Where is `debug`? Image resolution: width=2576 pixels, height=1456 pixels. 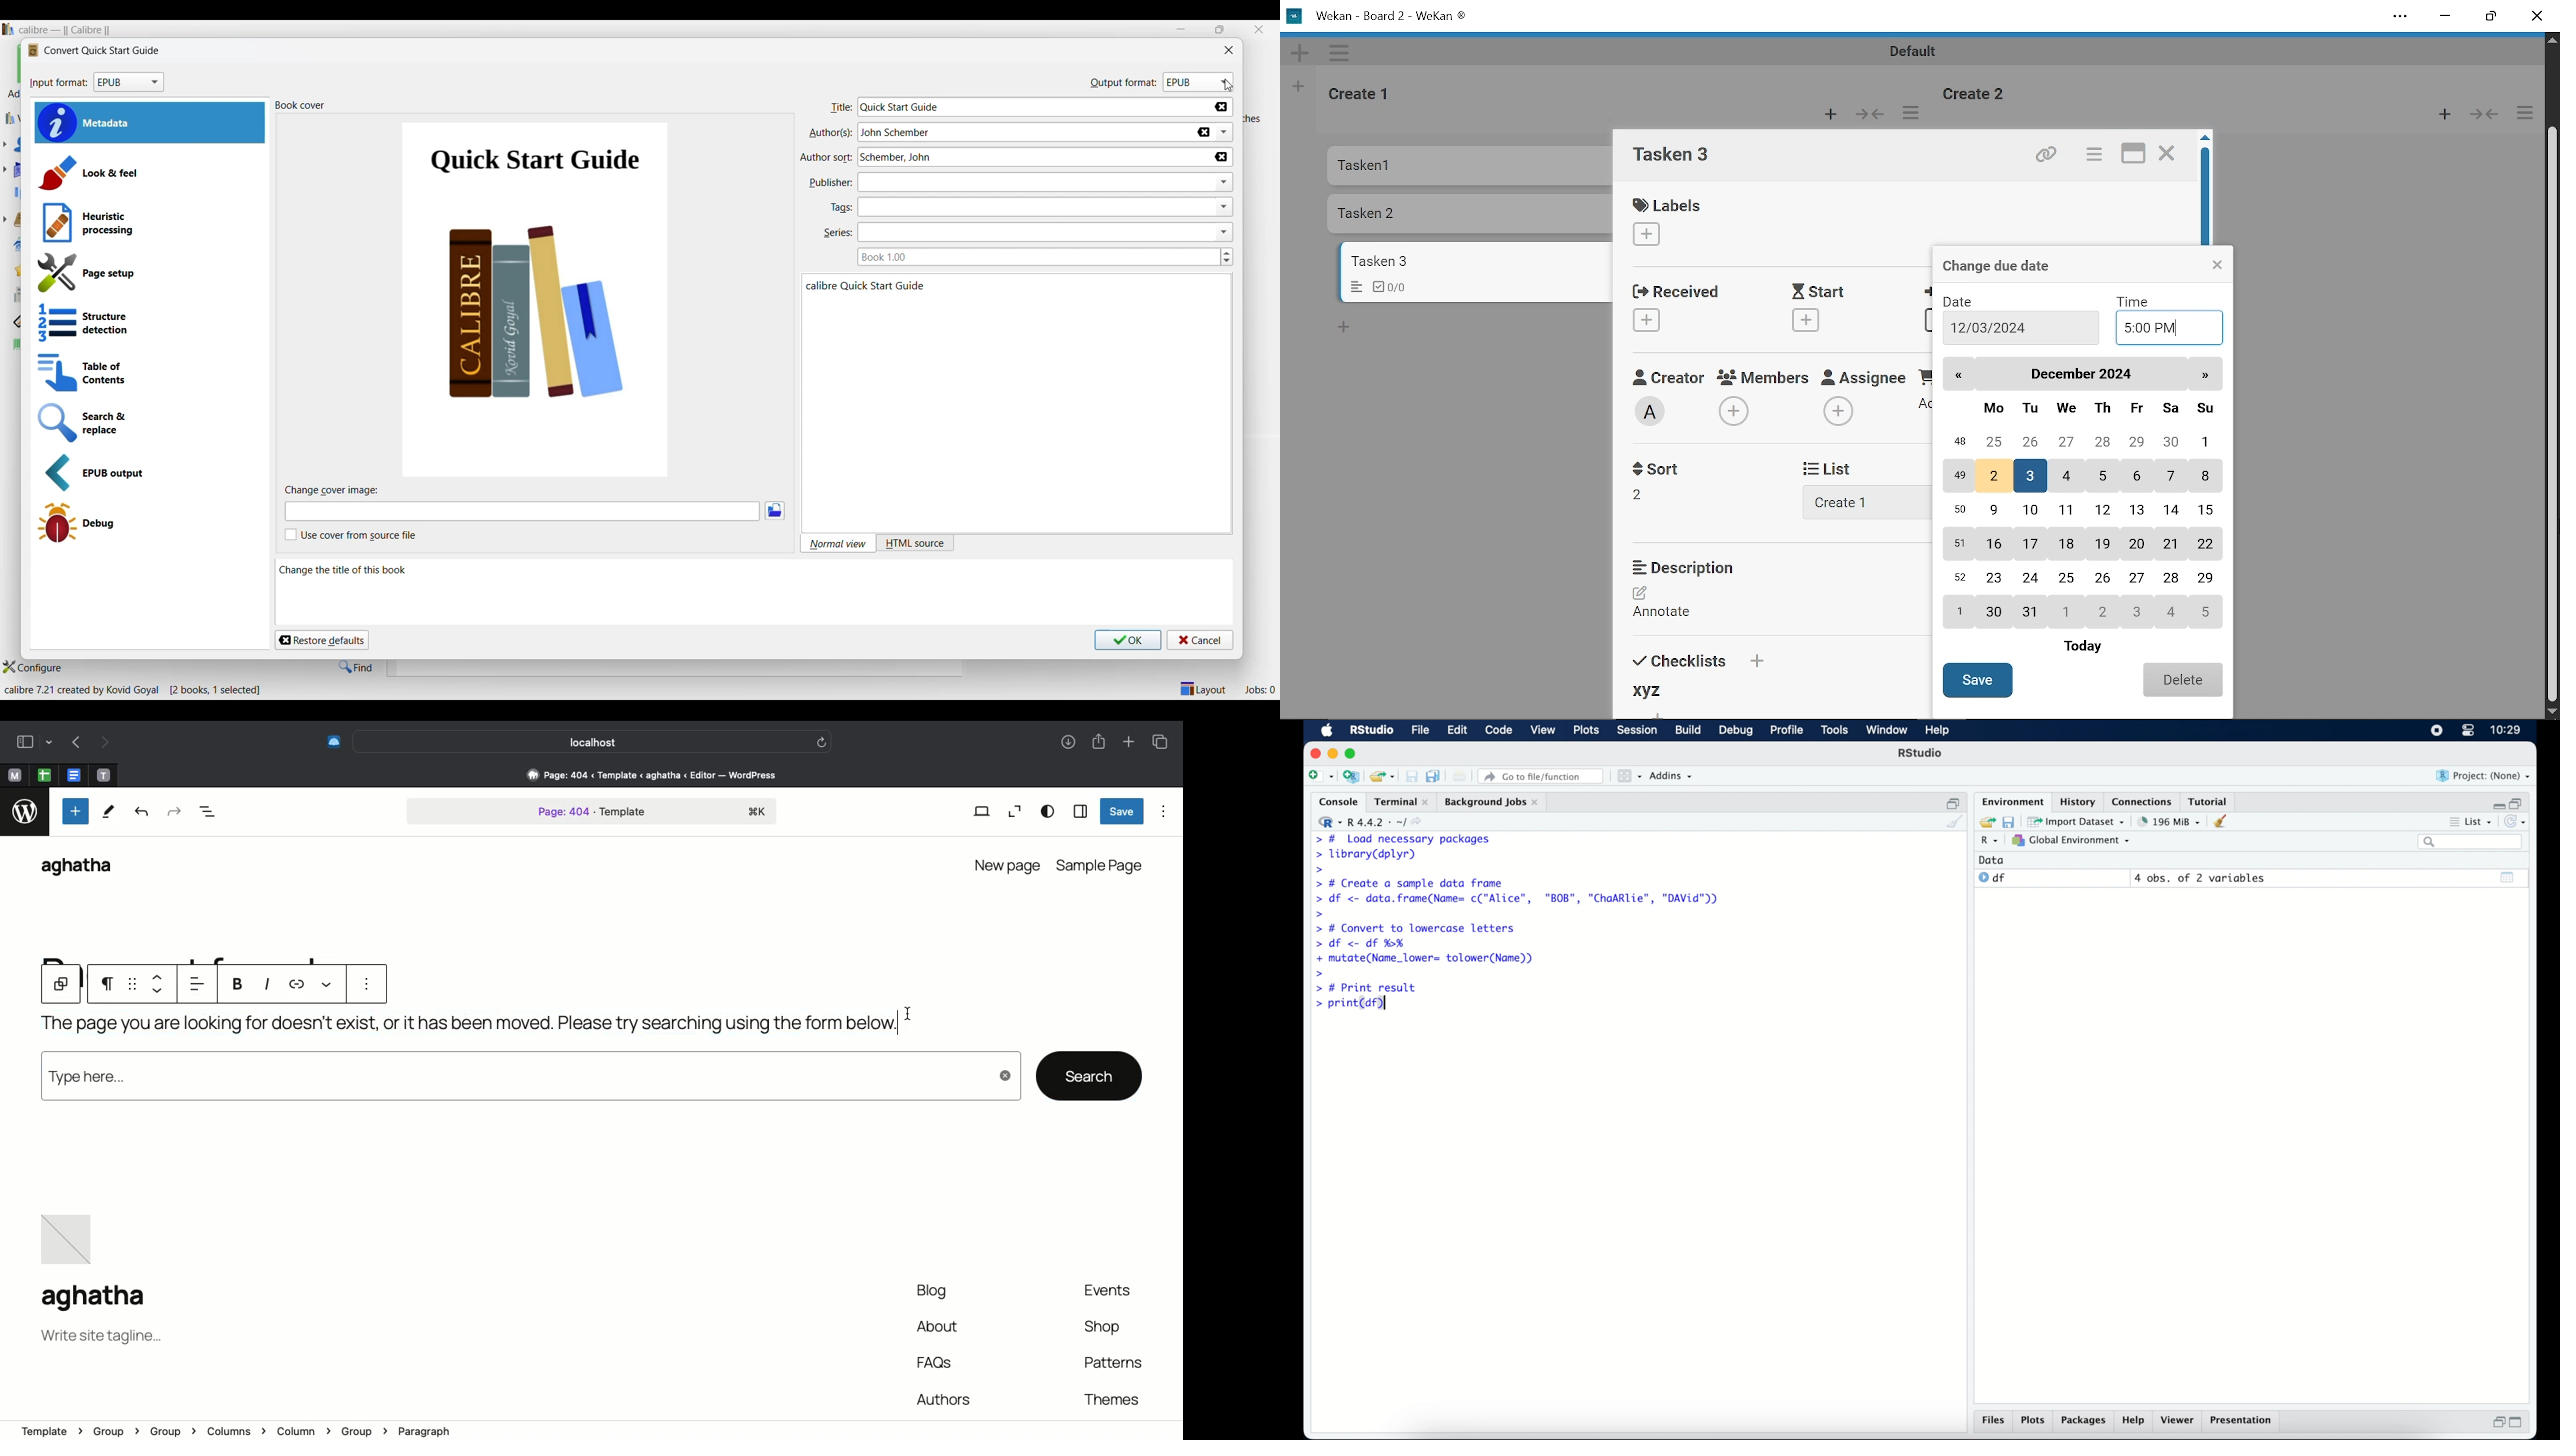
debug is located at coordinates (1736, 731).